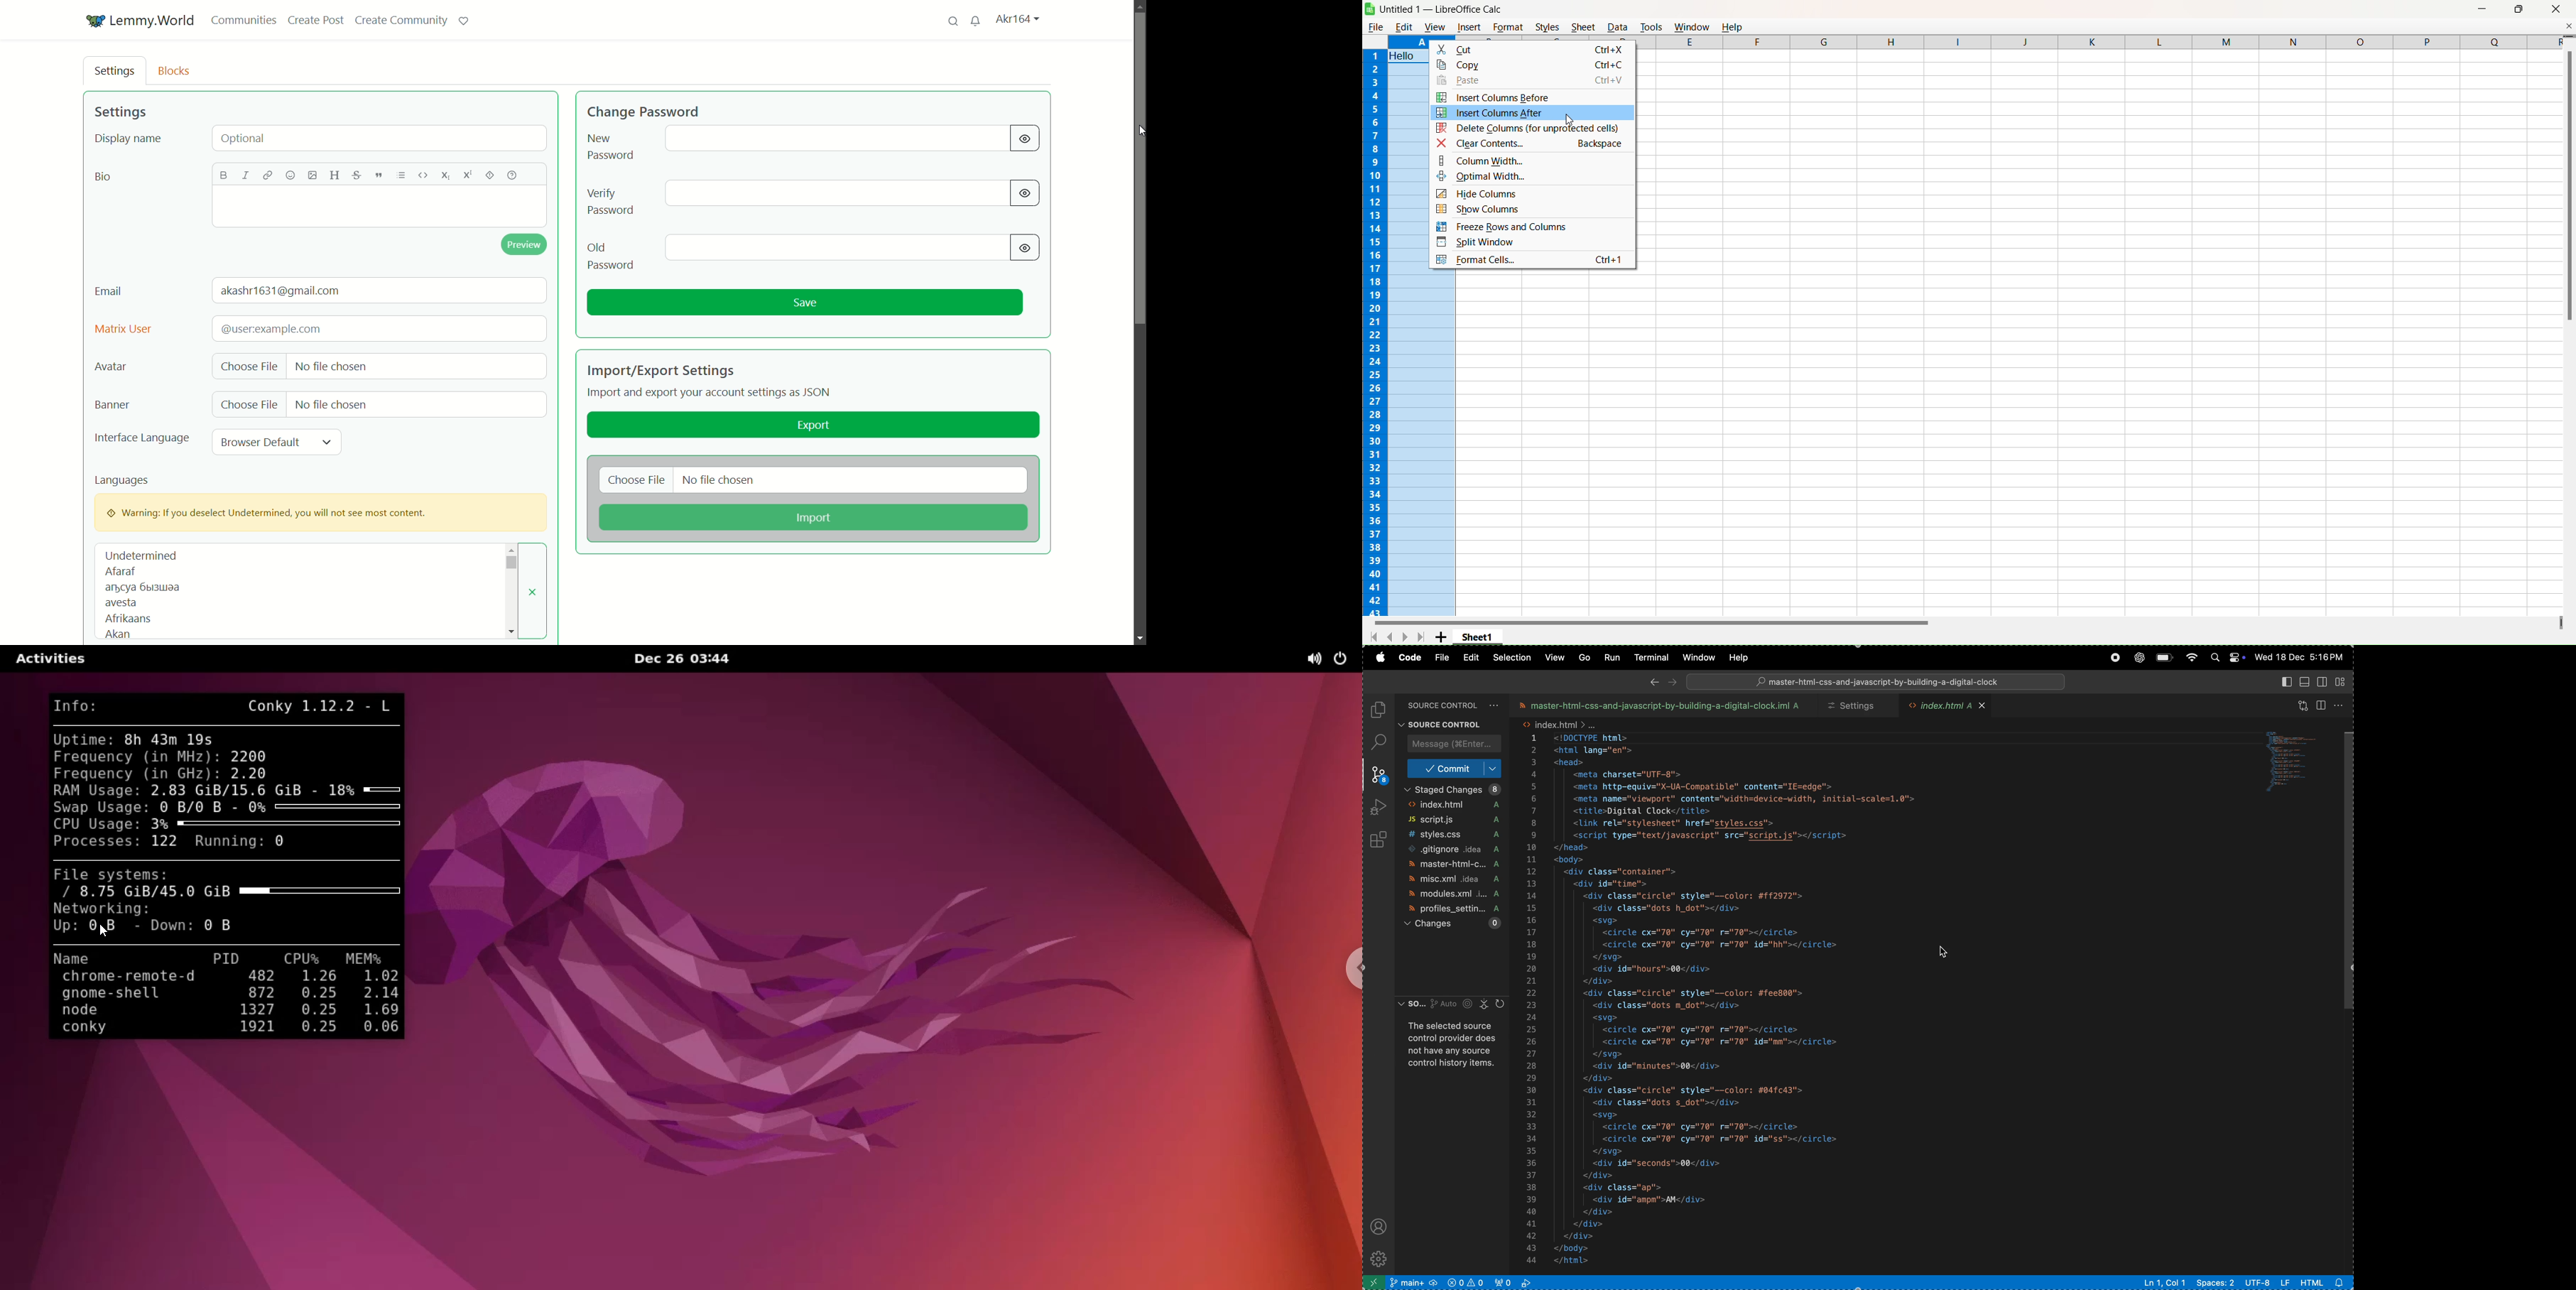 The width and height of the screenshot is (2576, 1316). I want to click on communities, so click(242, 20).